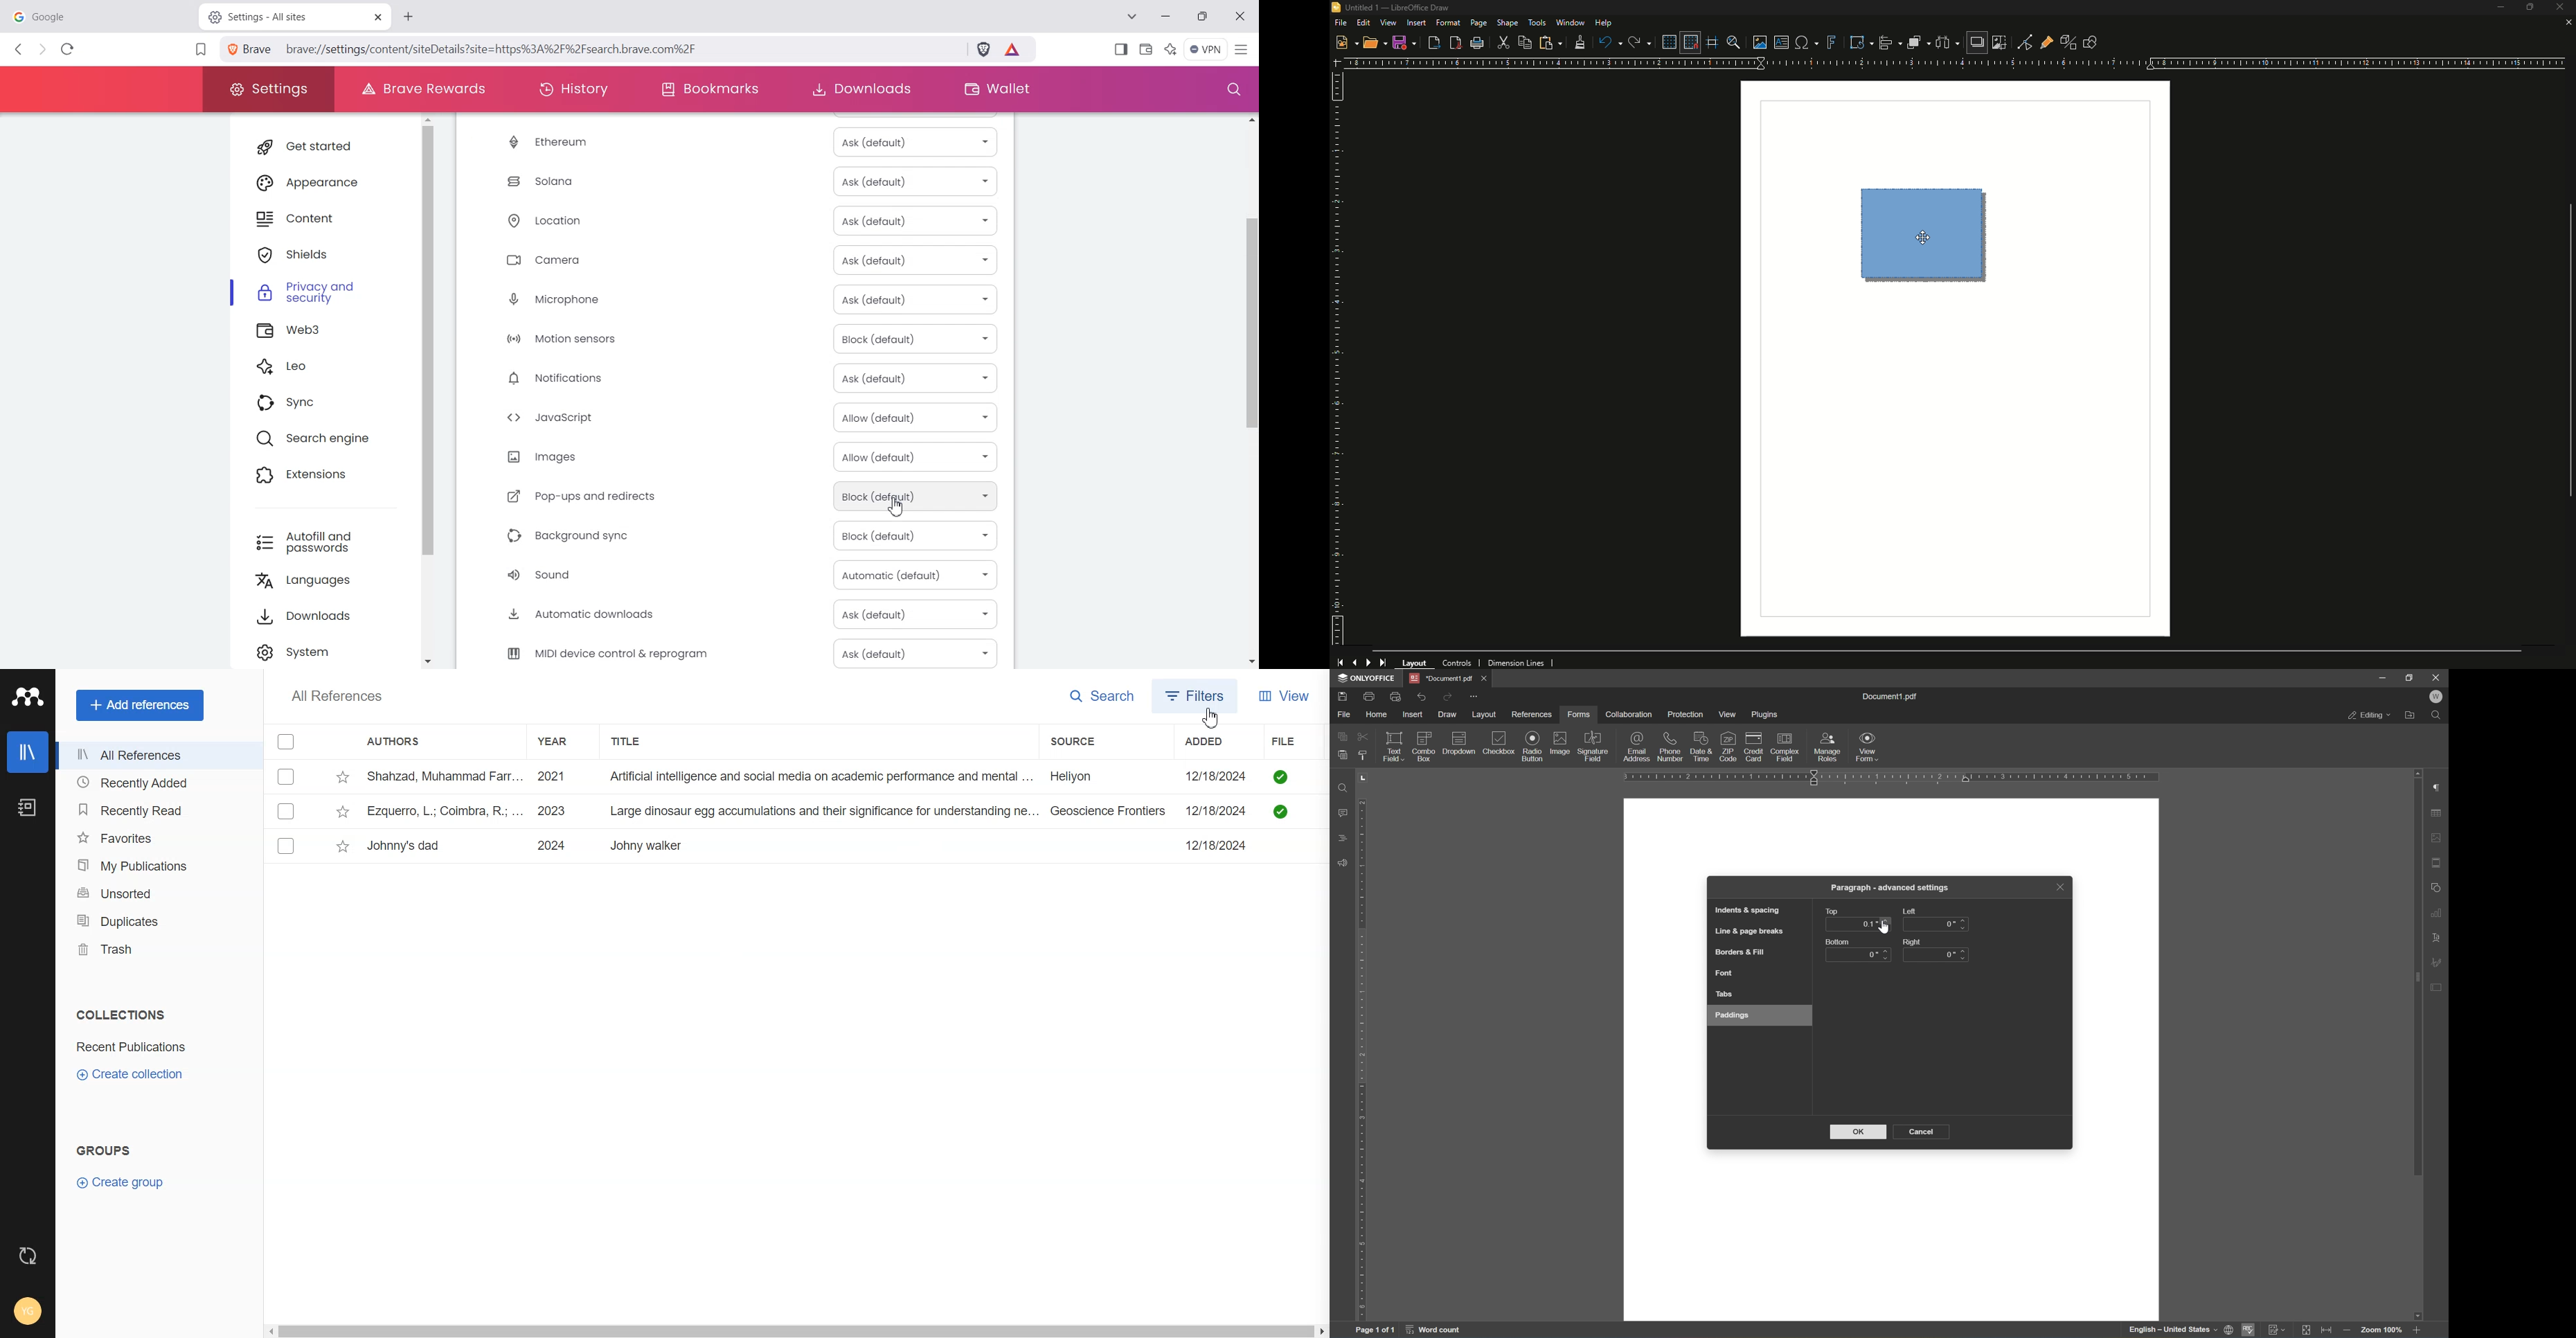 The image size is (2576, 1344). I want to click on Align Objects, so click(1885, 42).